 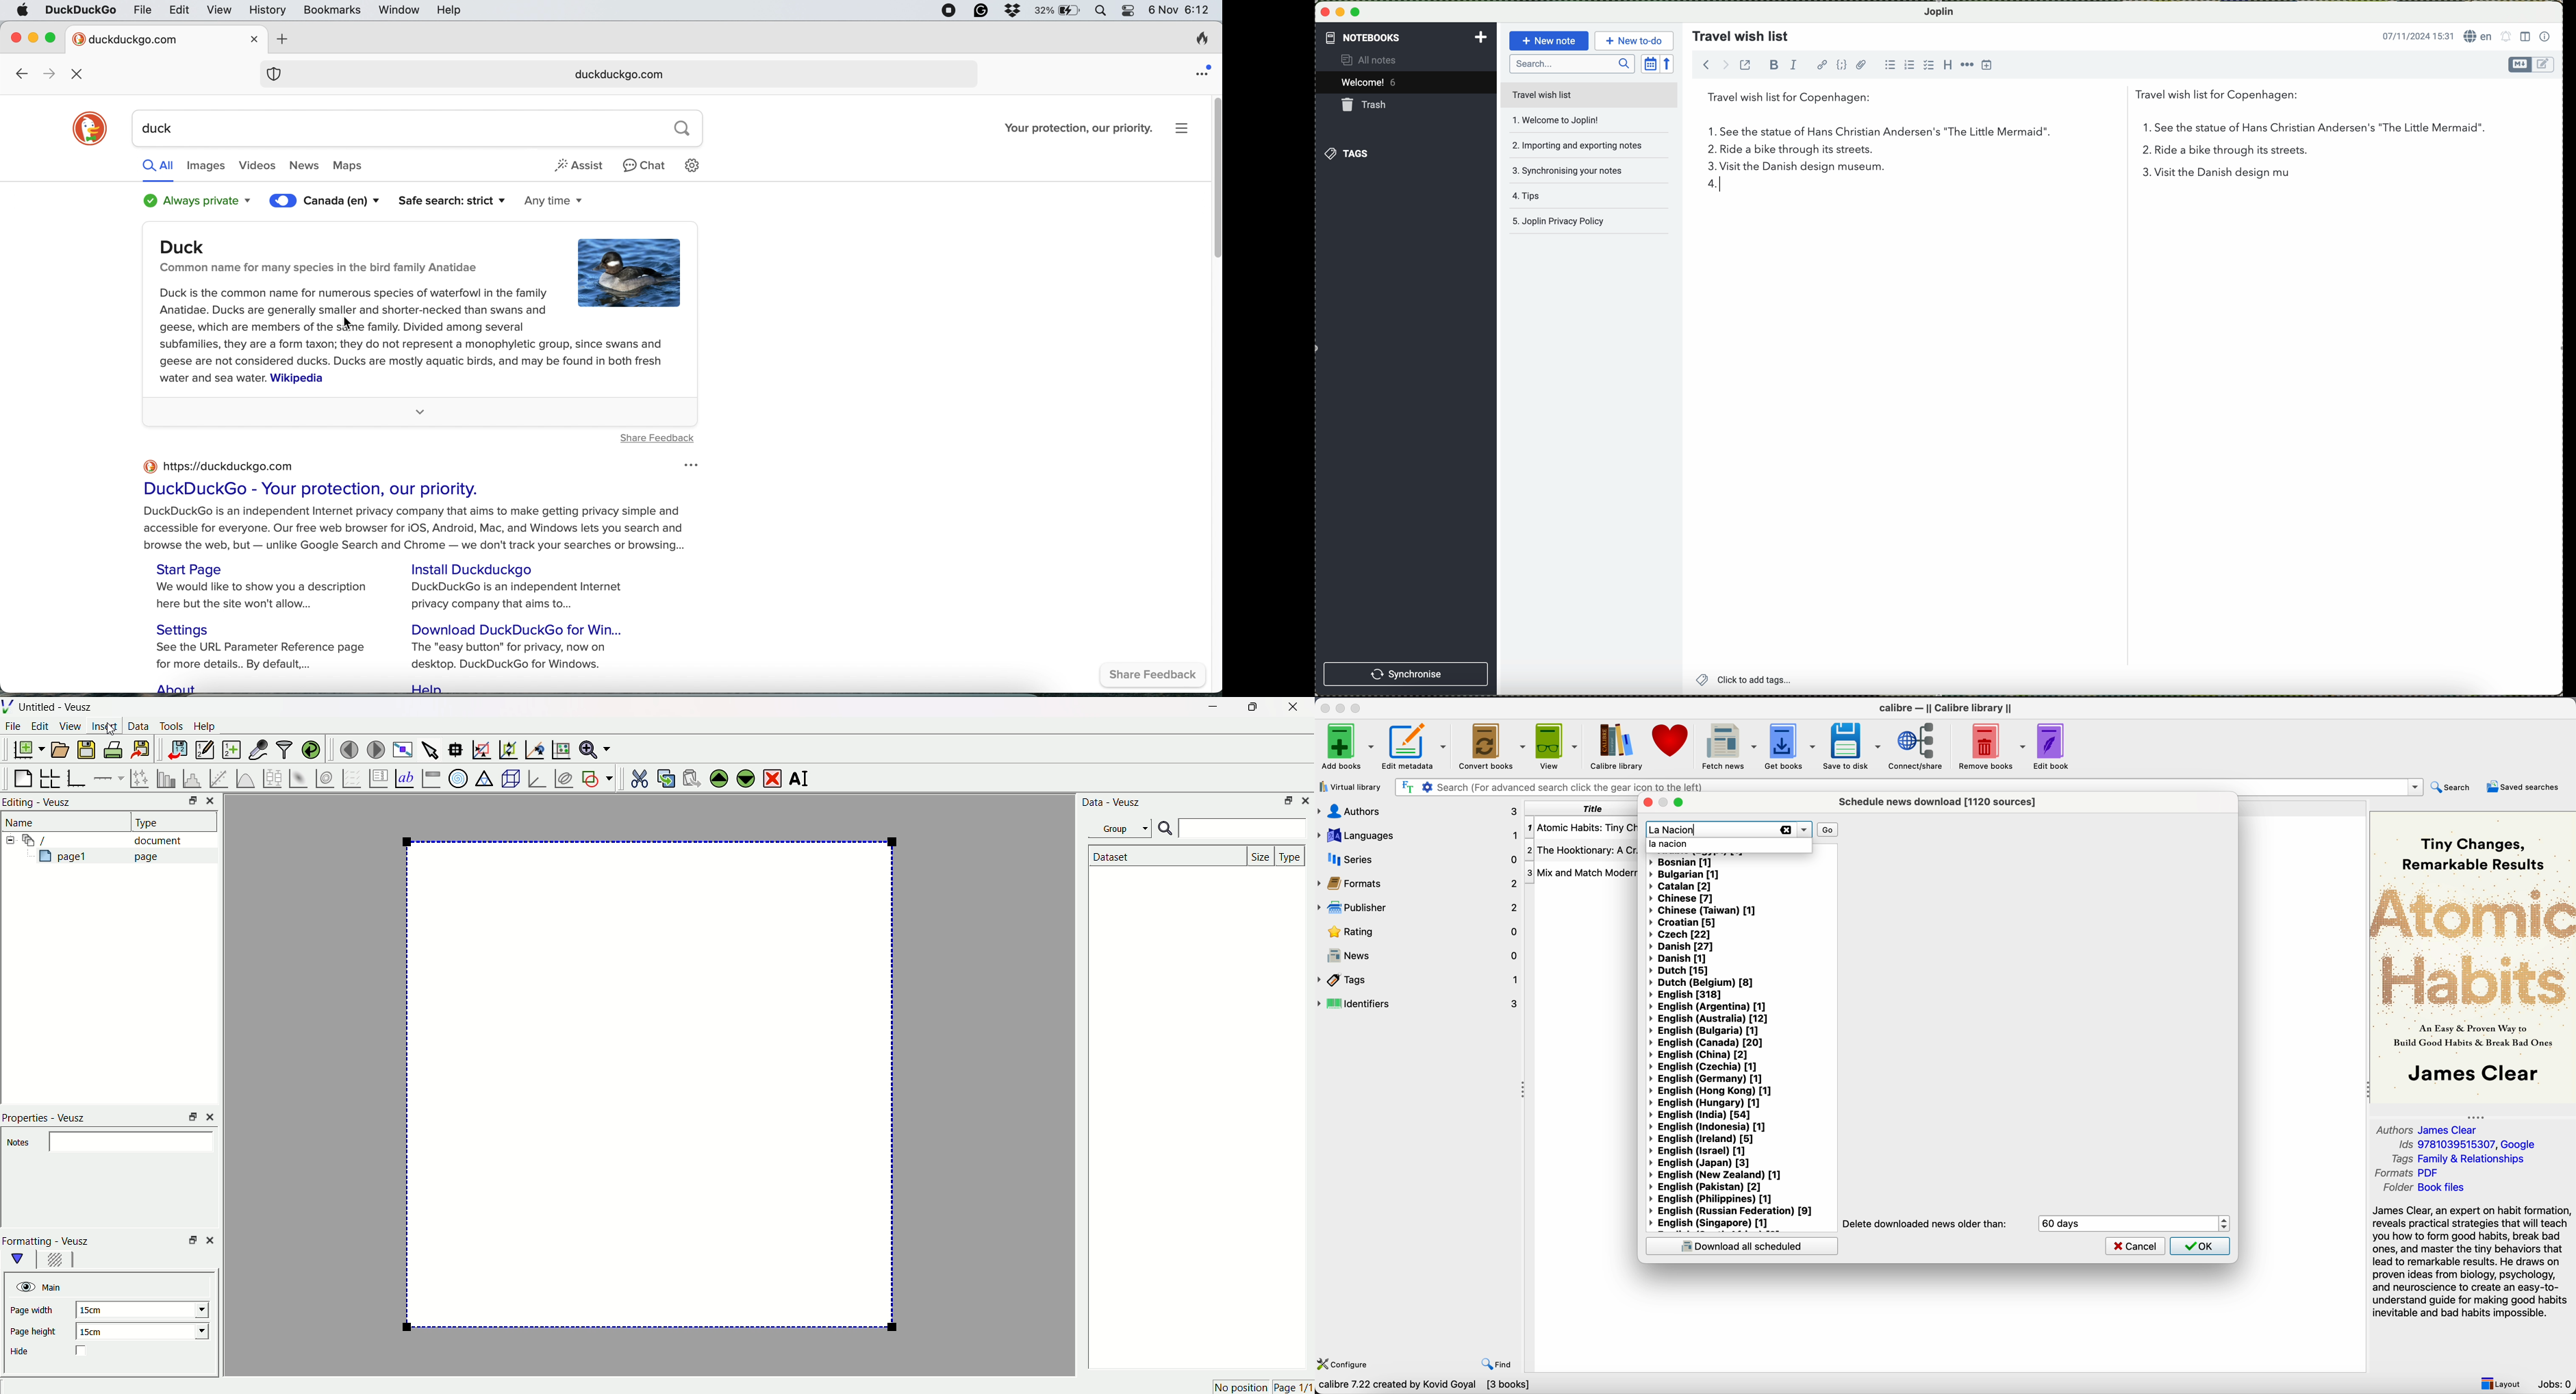 What do you see at coordinates (1737, 33) in the screenshot?
I see `travel wish list` at bounding box center [1737, 33].